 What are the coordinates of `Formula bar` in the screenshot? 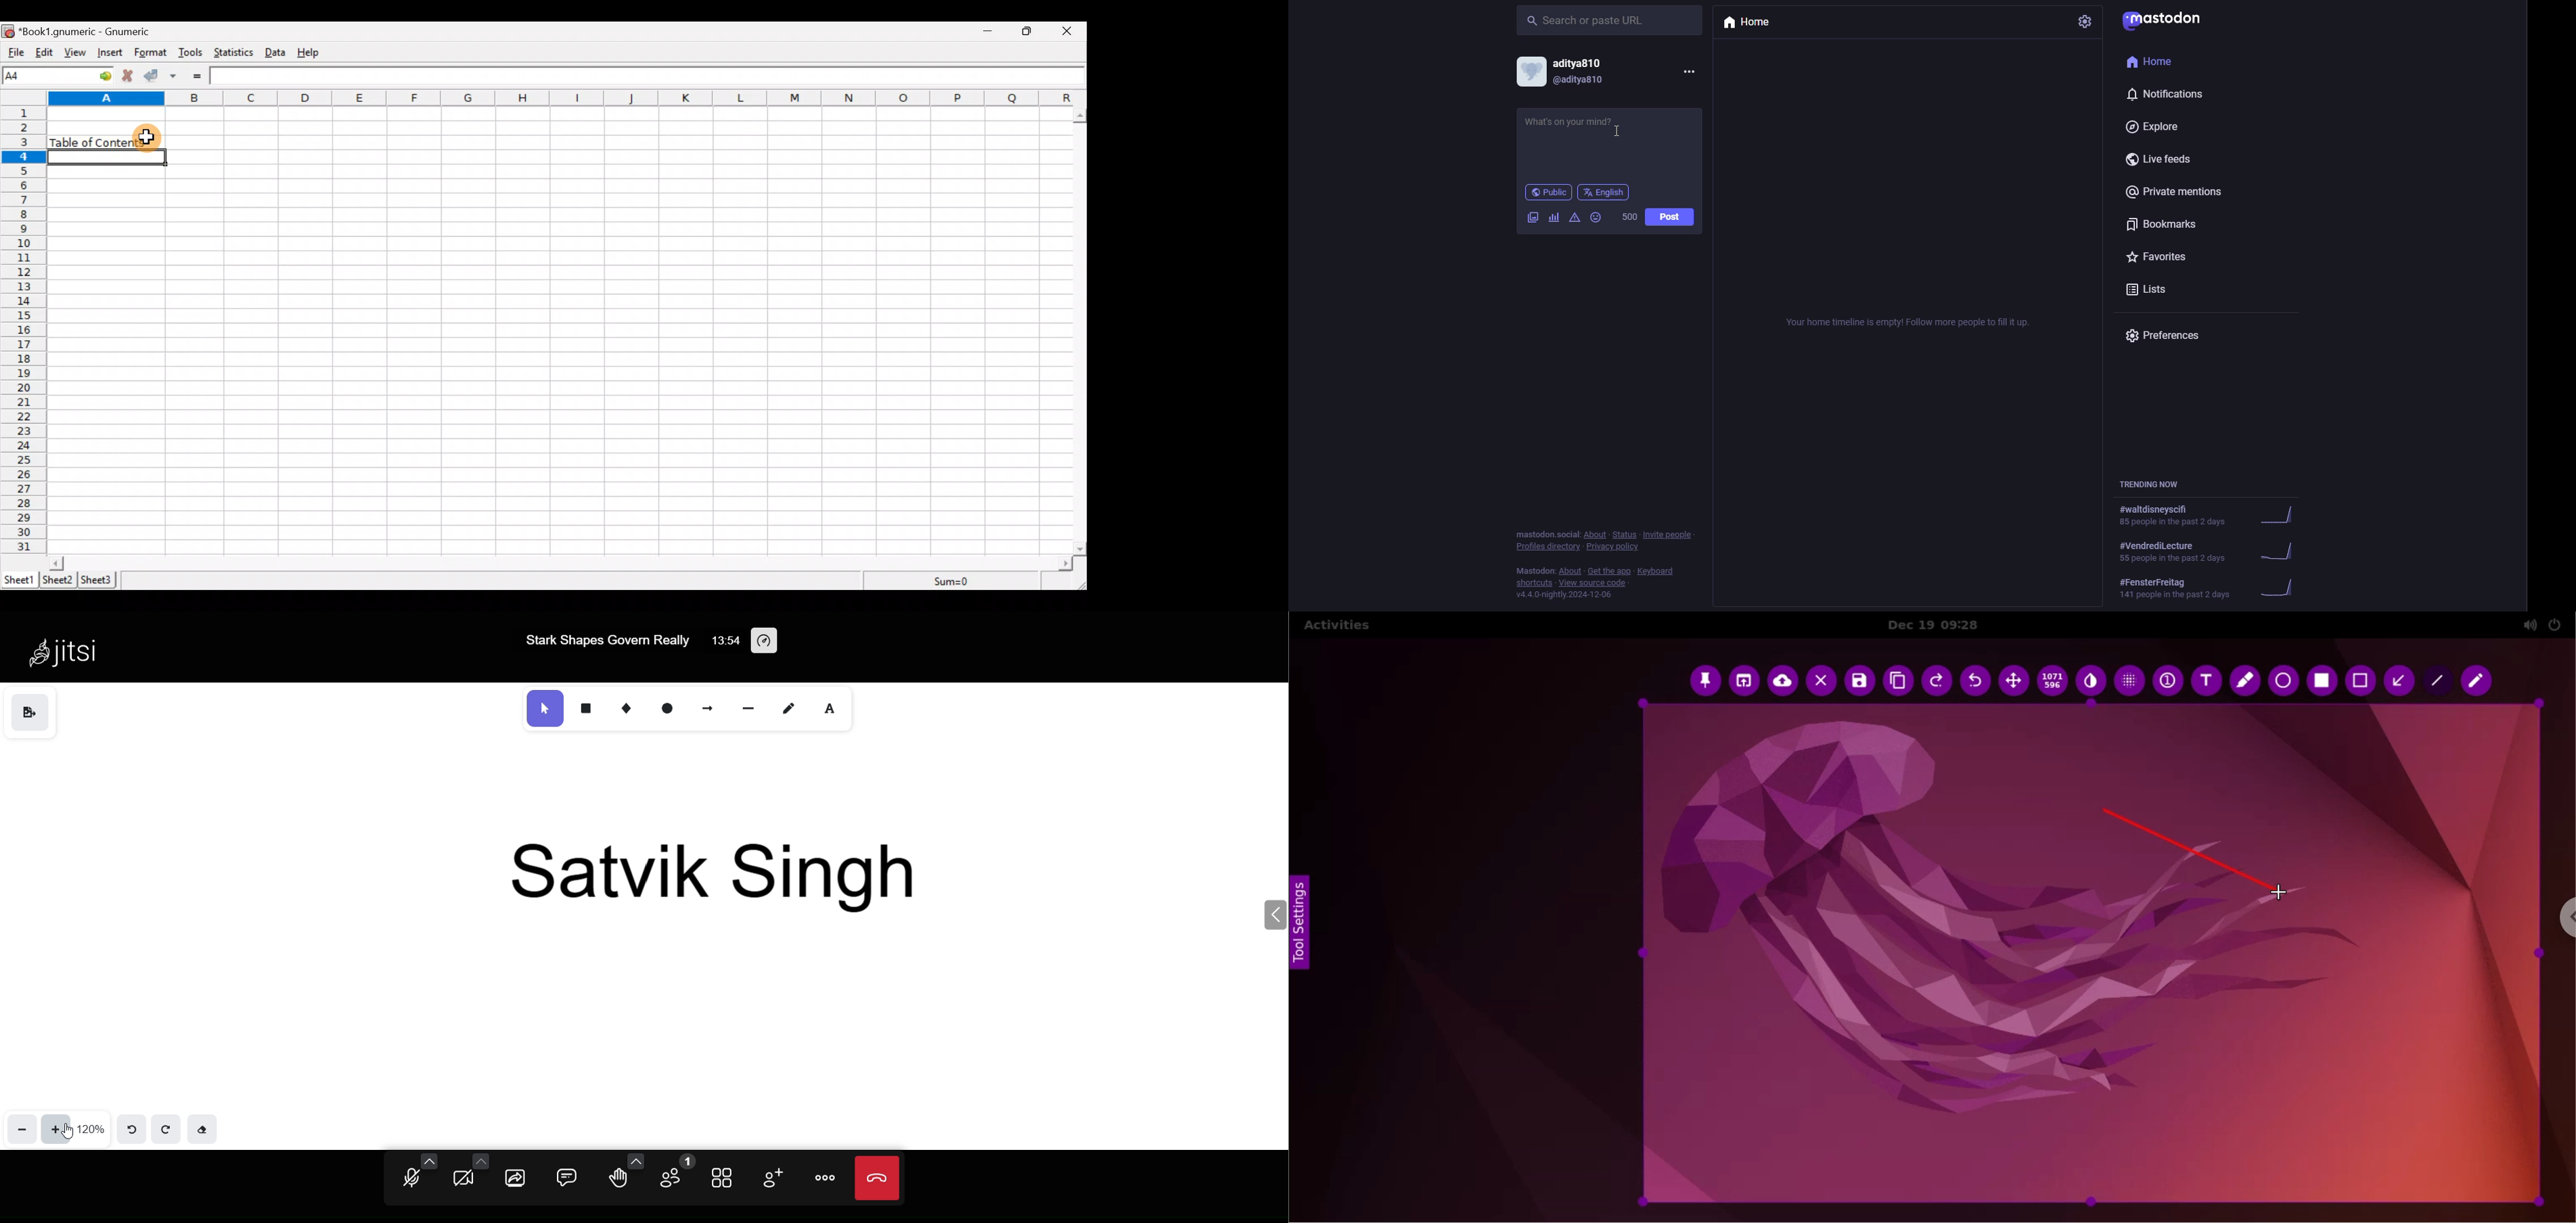 It's located at (646, 75).